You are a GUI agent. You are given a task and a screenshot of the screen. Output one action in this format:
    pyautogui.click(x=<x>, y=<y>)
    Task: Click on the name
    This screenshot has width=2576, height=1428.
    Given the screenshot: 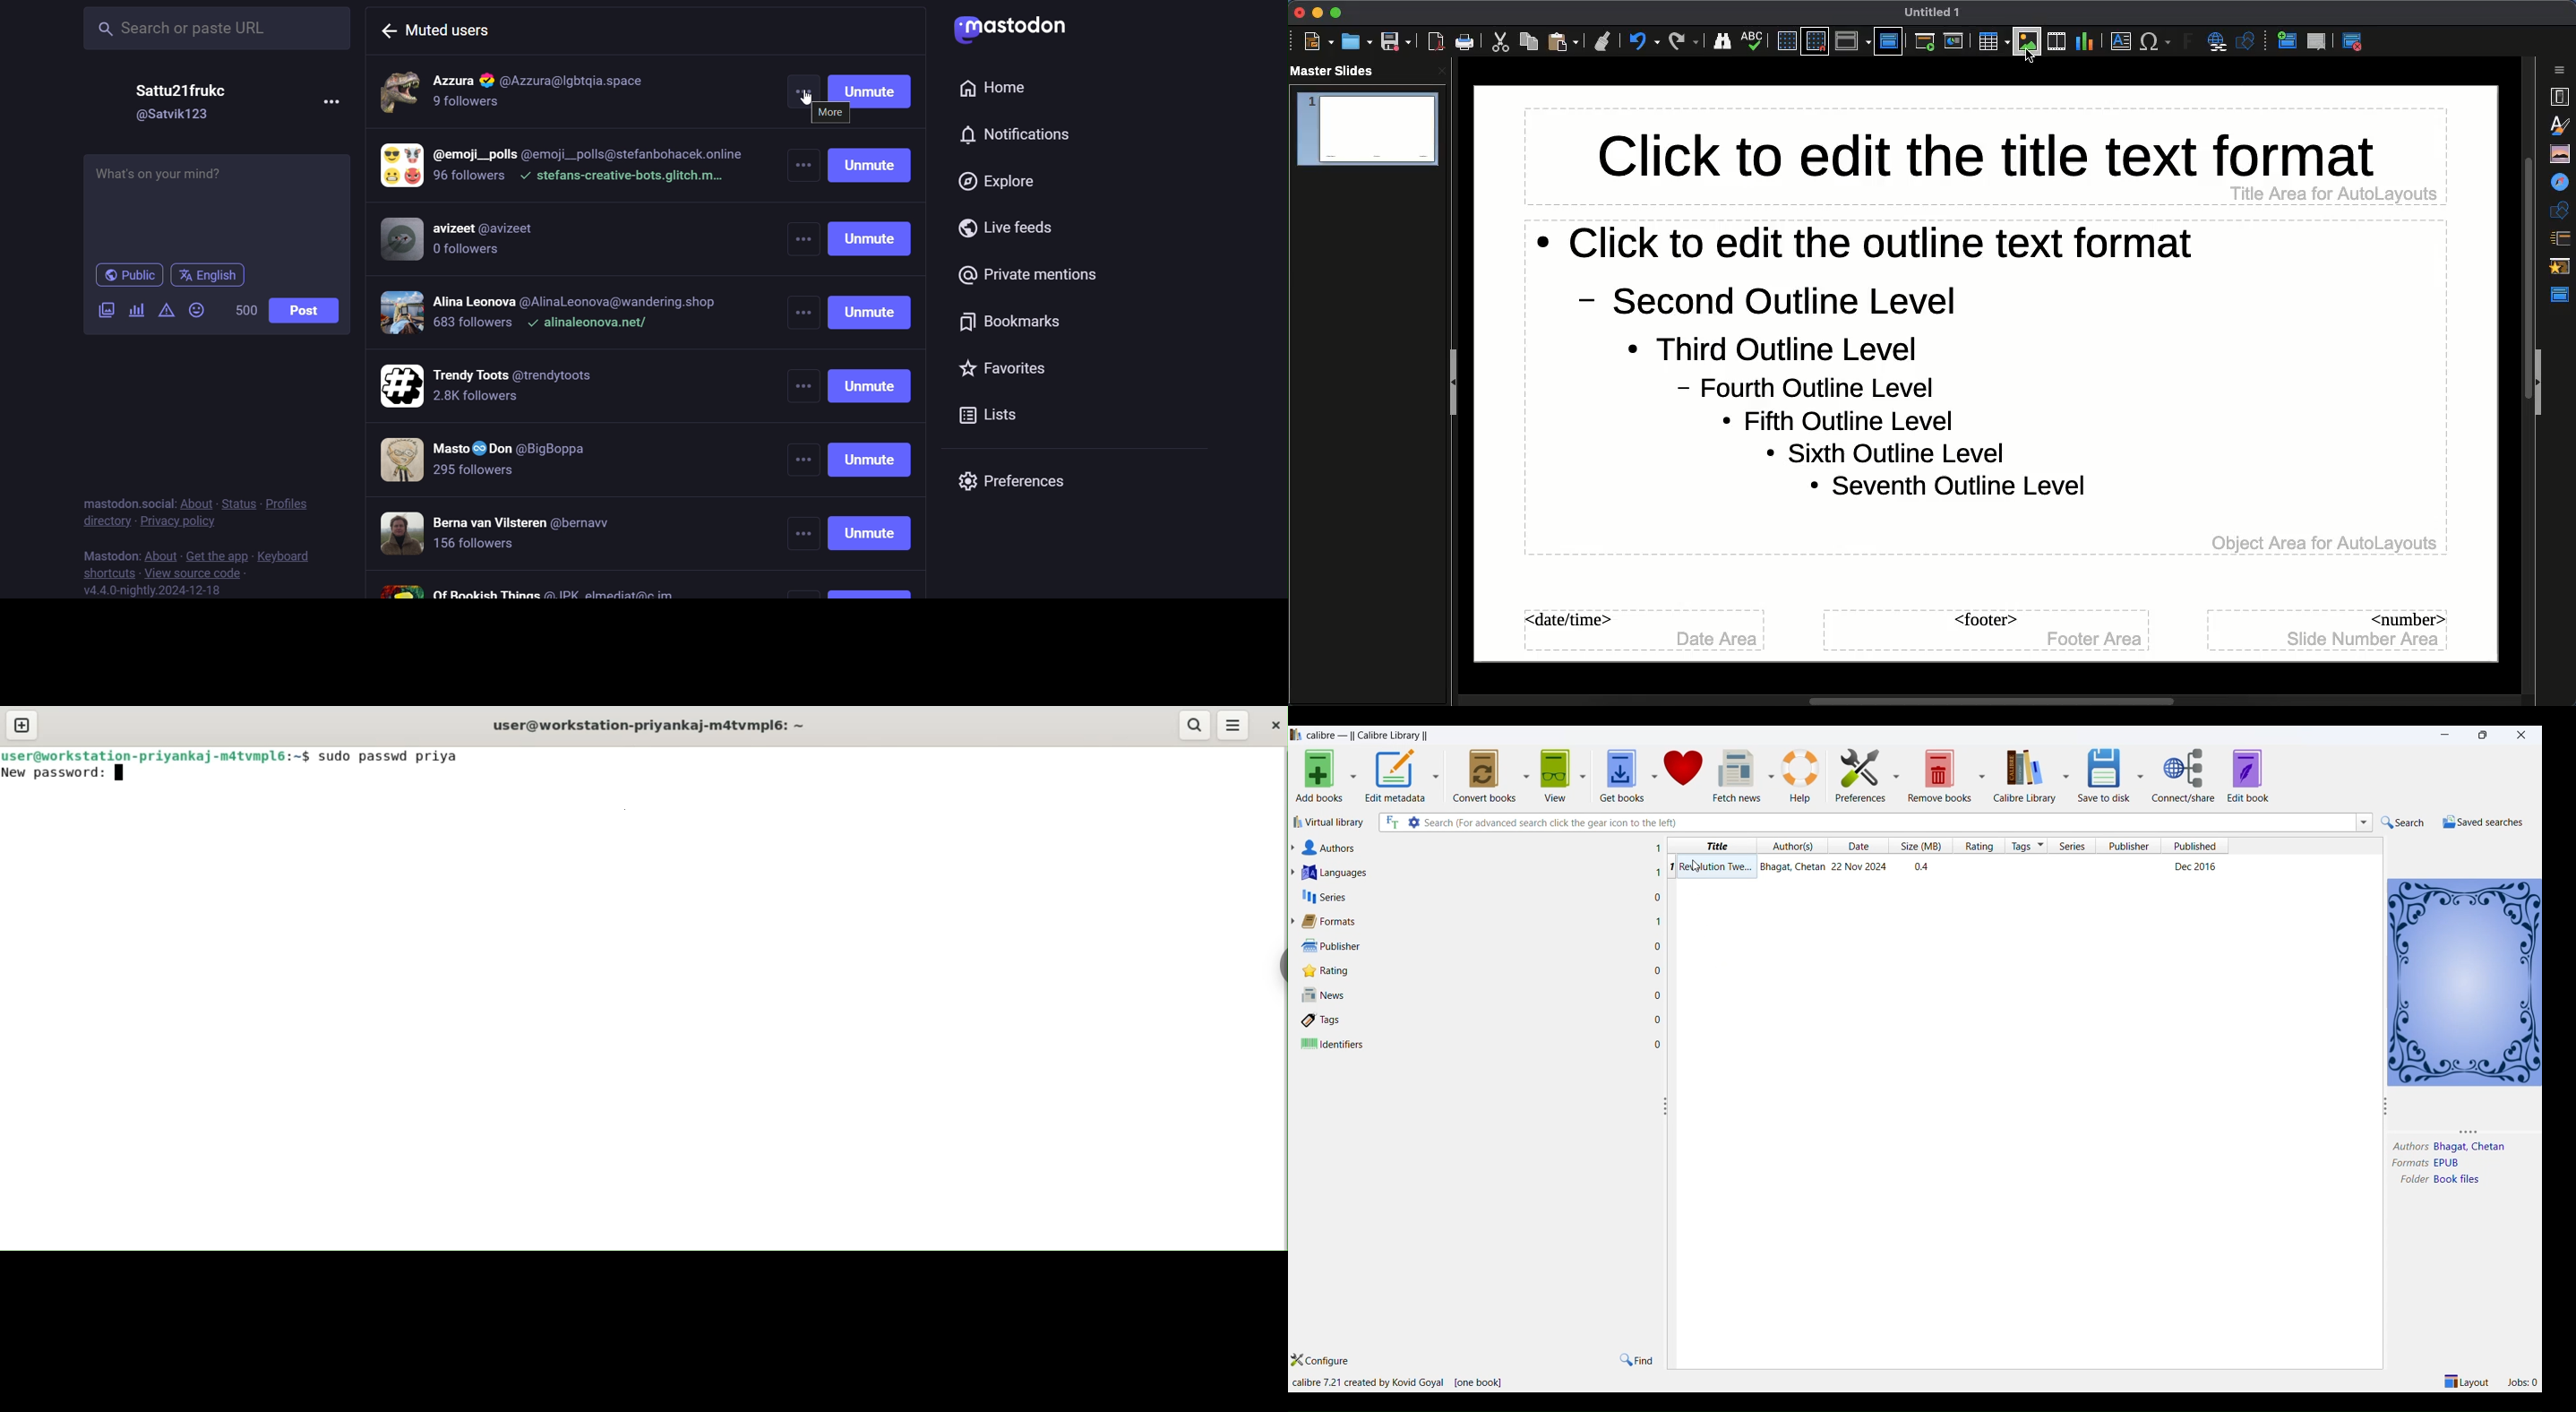 What is the action you would take?
    pyautogui.click(x=179, y=89)
    